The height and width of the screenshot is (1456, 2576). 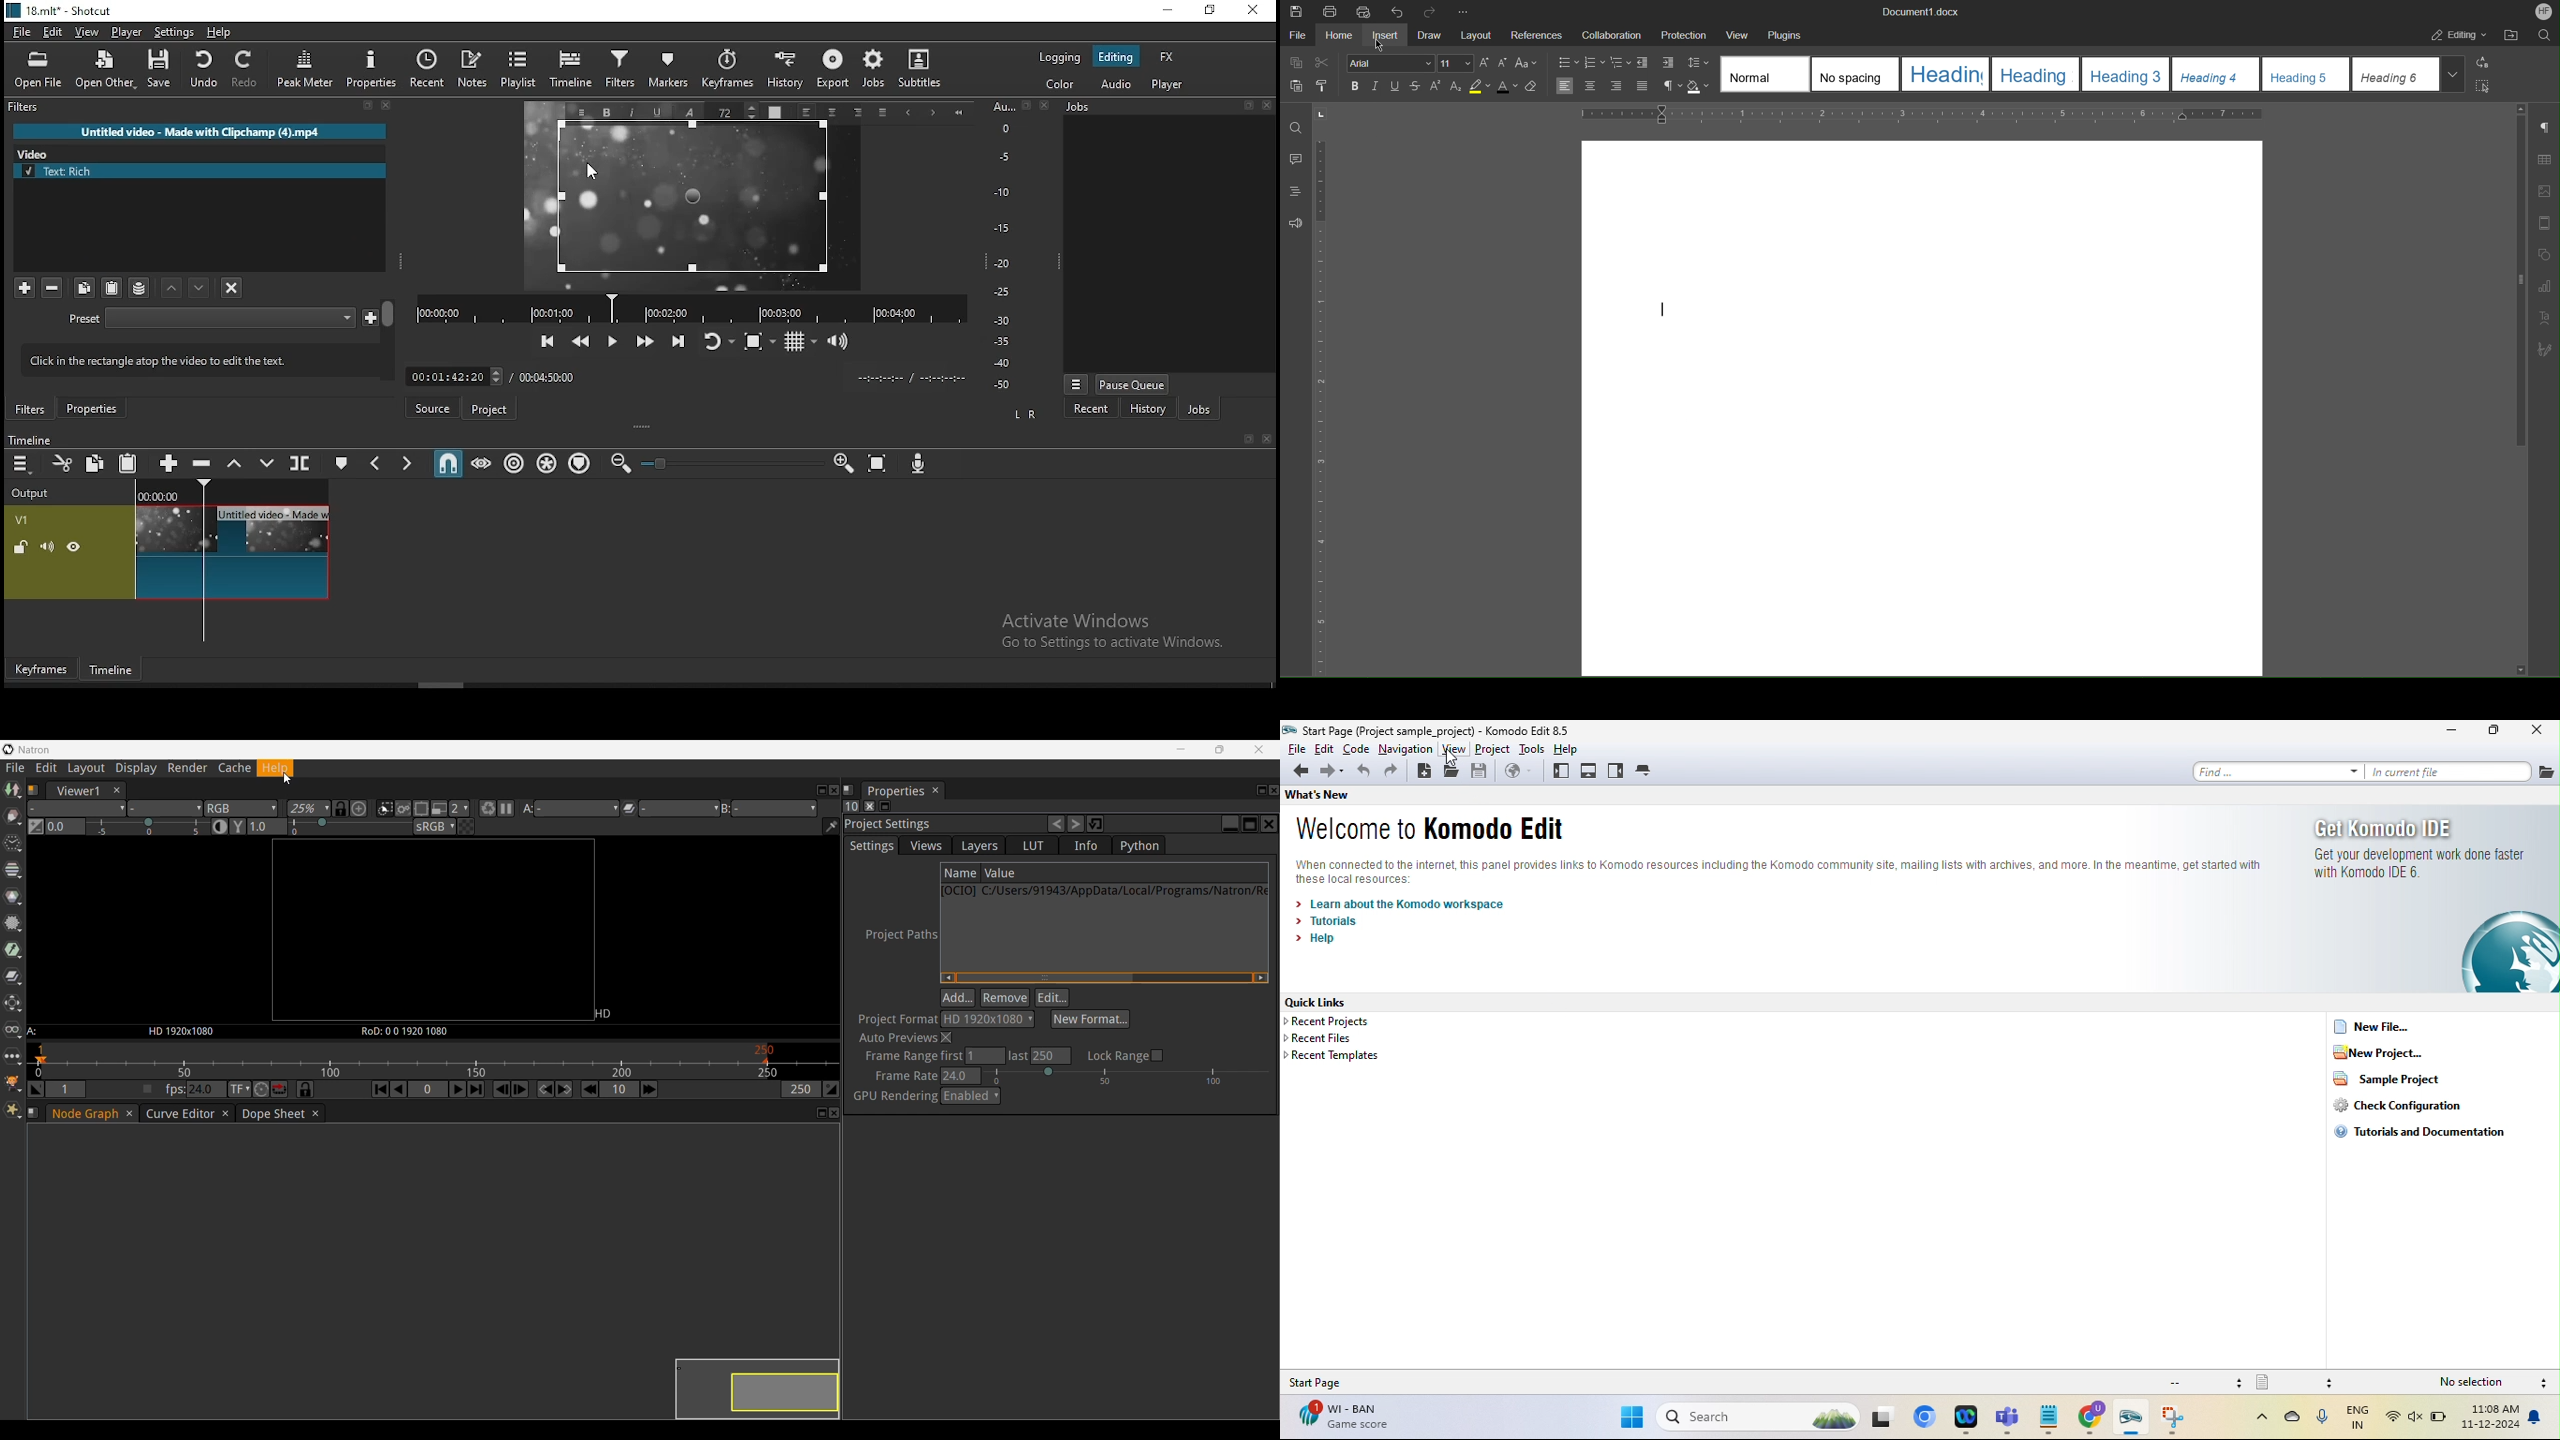 I want to click on minimize, so click(x=2453, y=731).